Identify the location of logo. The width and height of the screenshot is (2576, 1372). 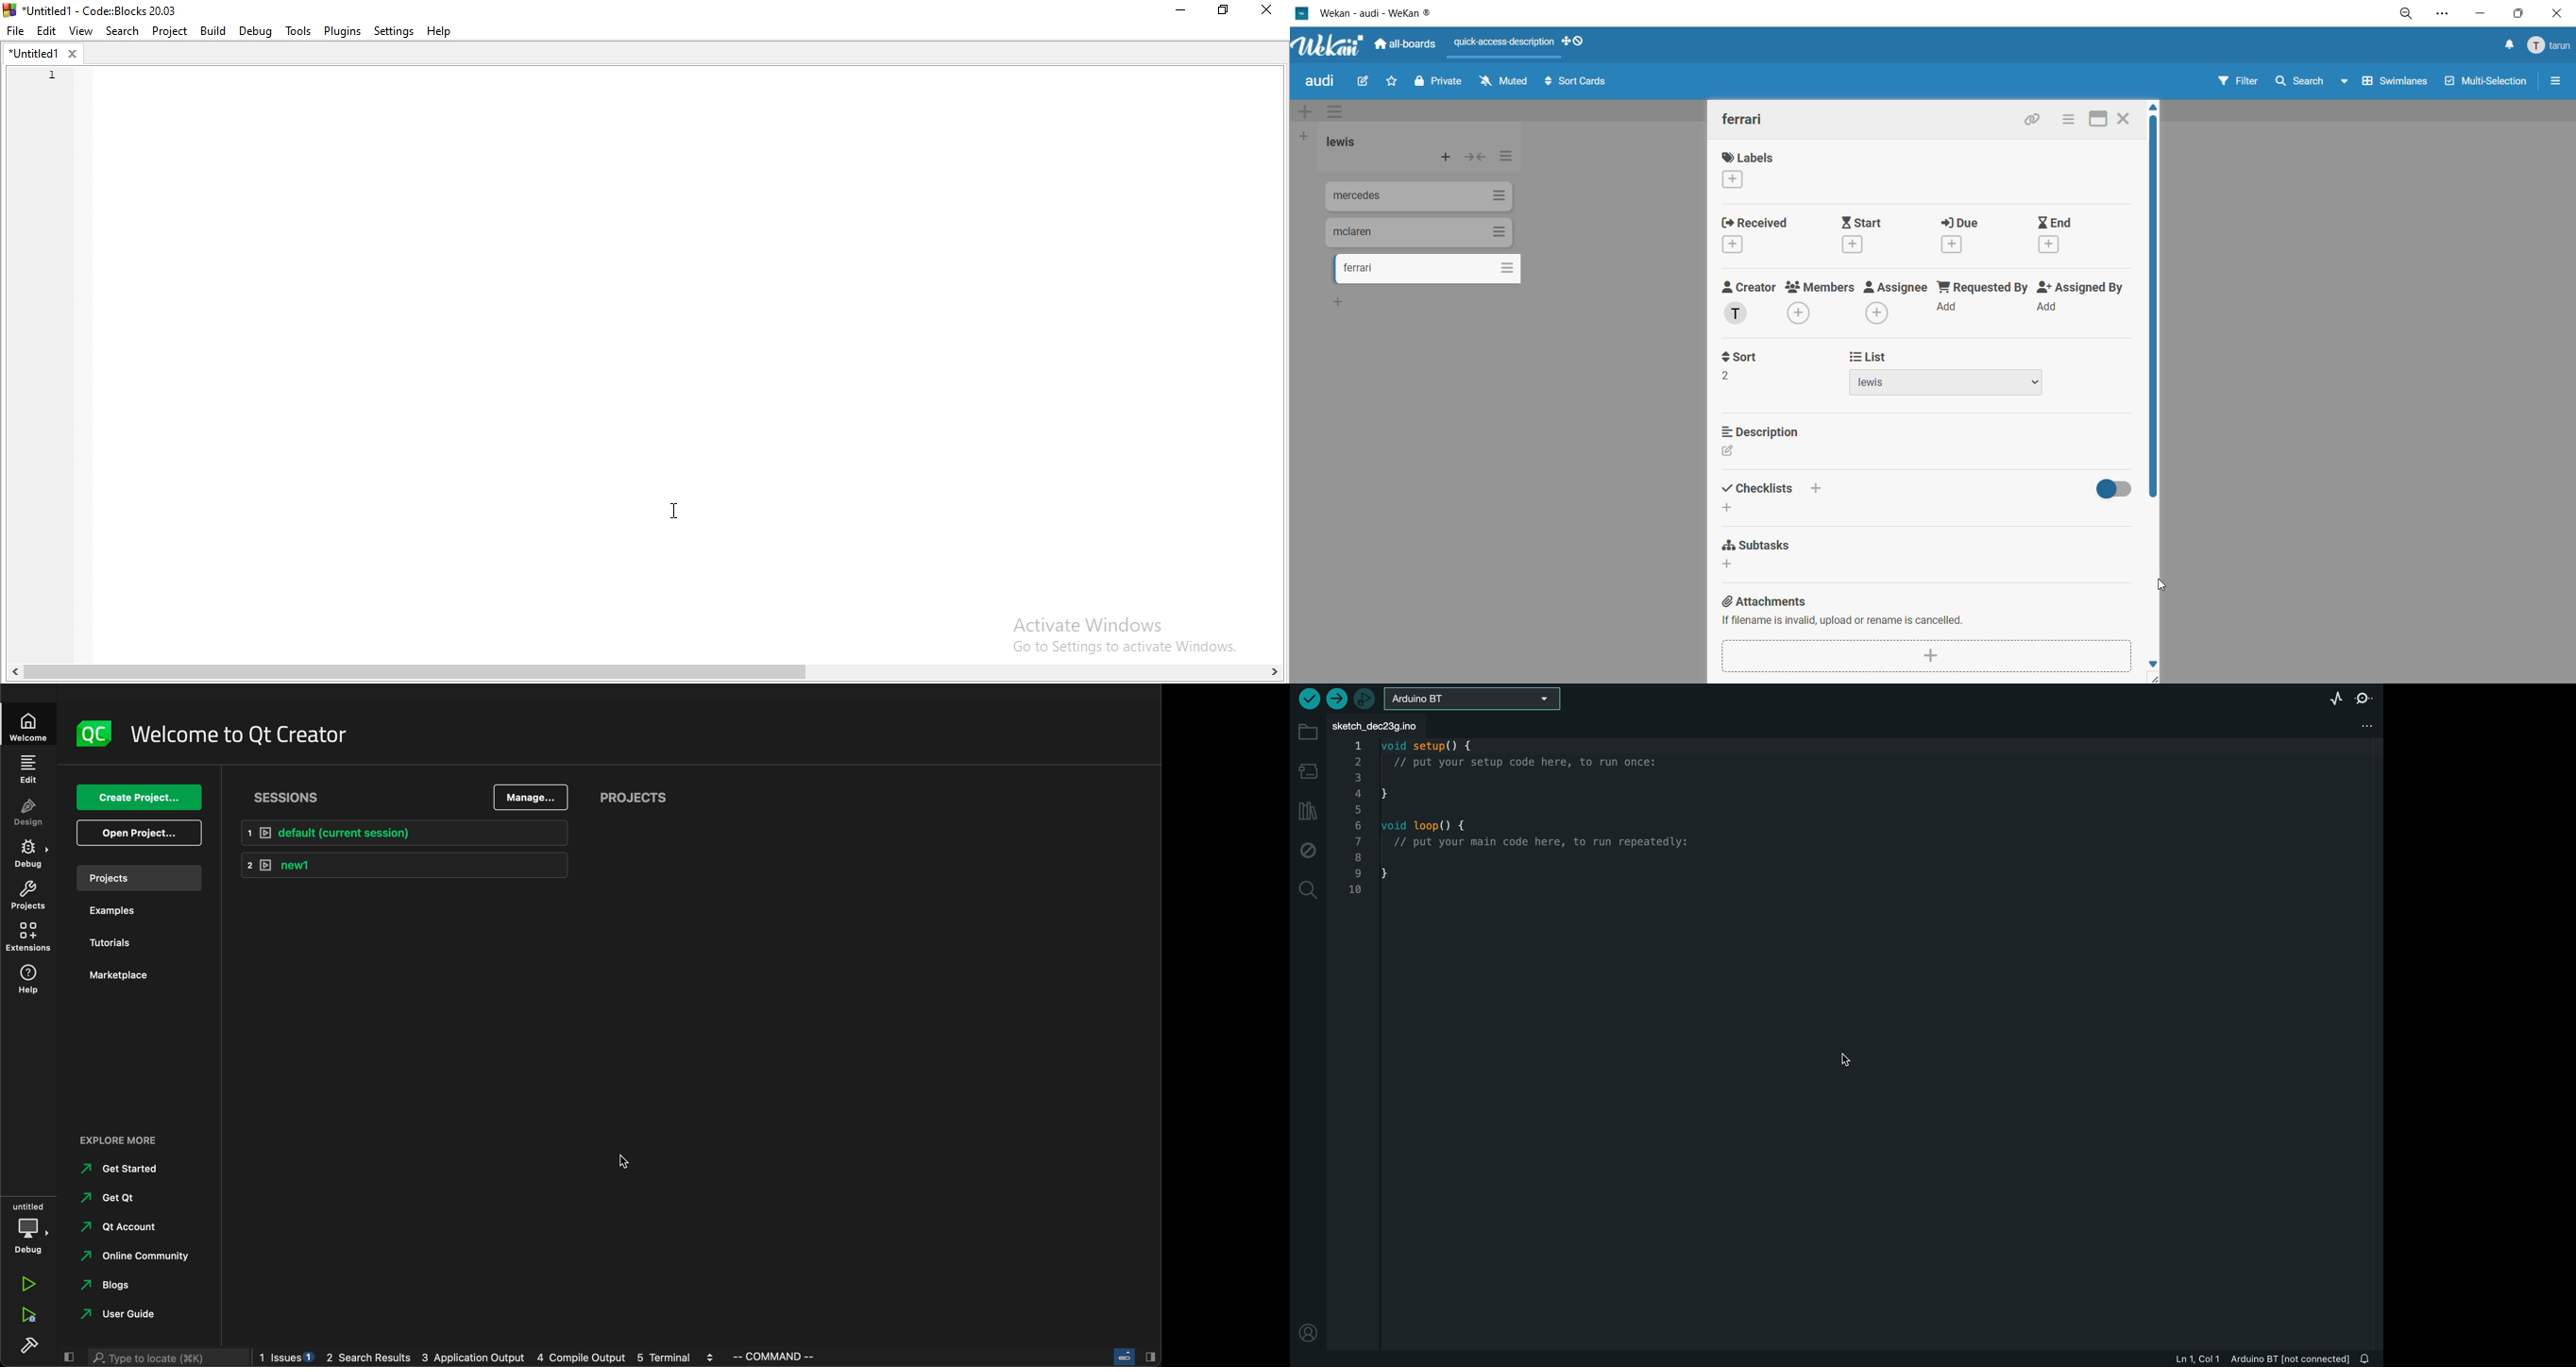
(90, 734).